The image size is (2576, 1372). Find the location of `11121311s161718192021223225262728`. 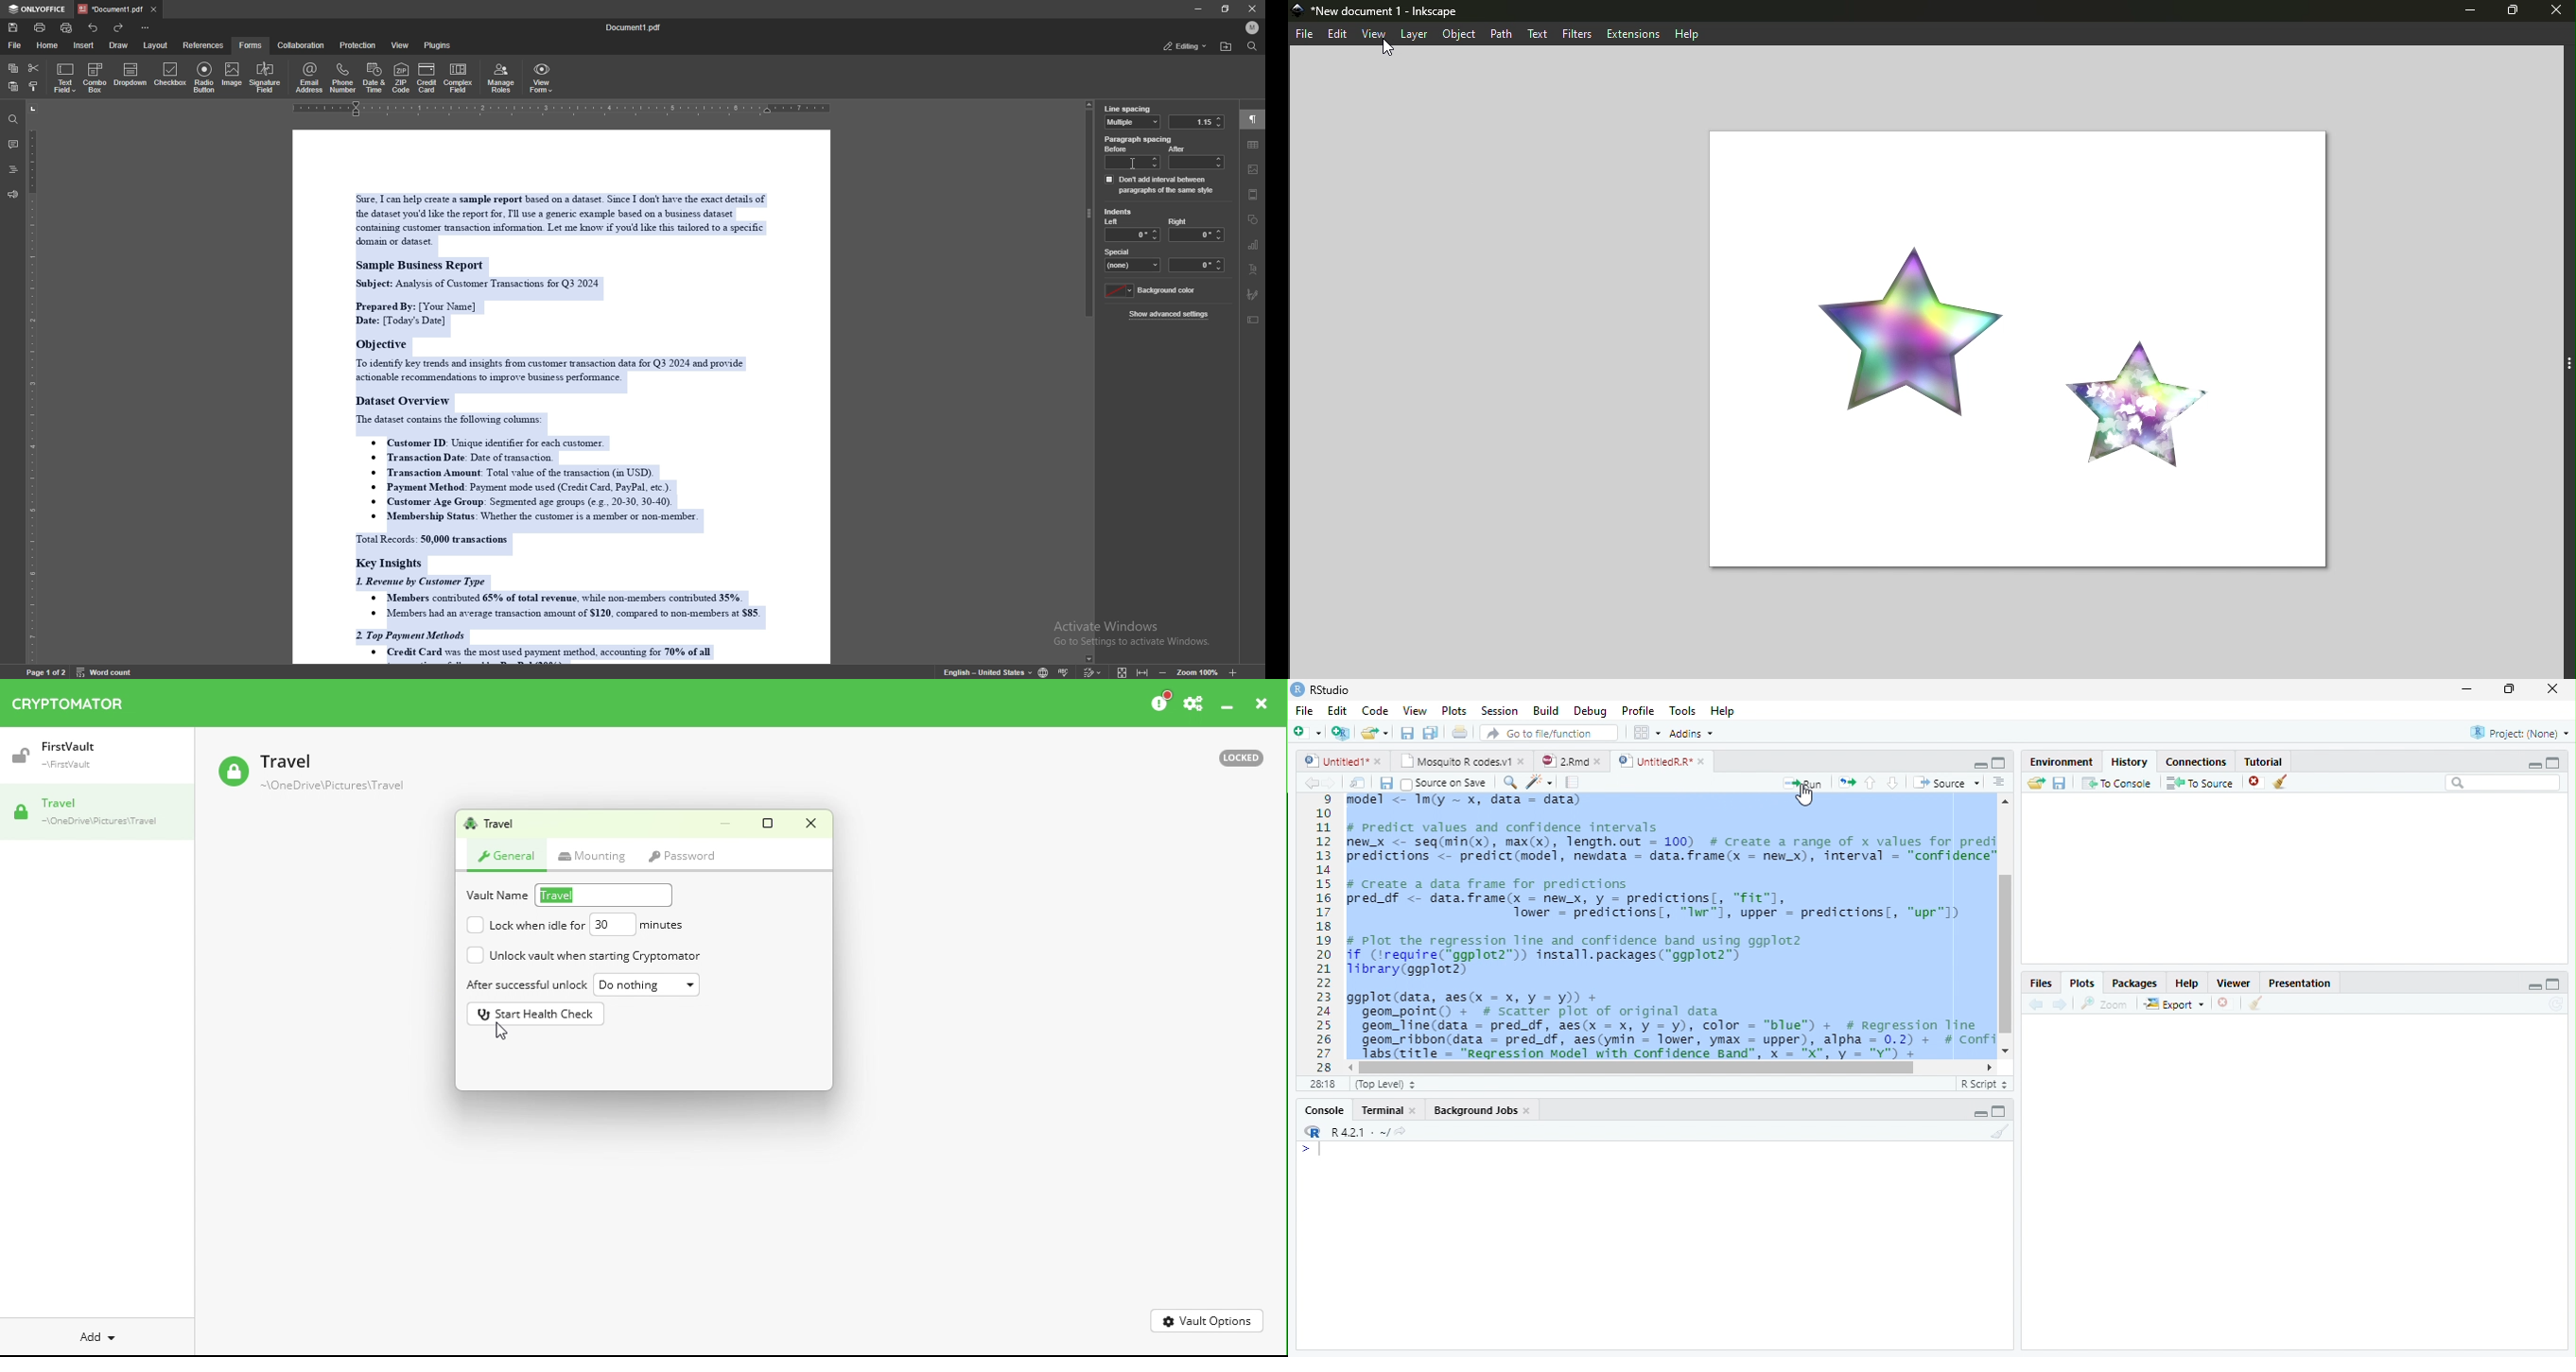

11121311s161718192021223225262728 is located at coordinates (1324, 941).